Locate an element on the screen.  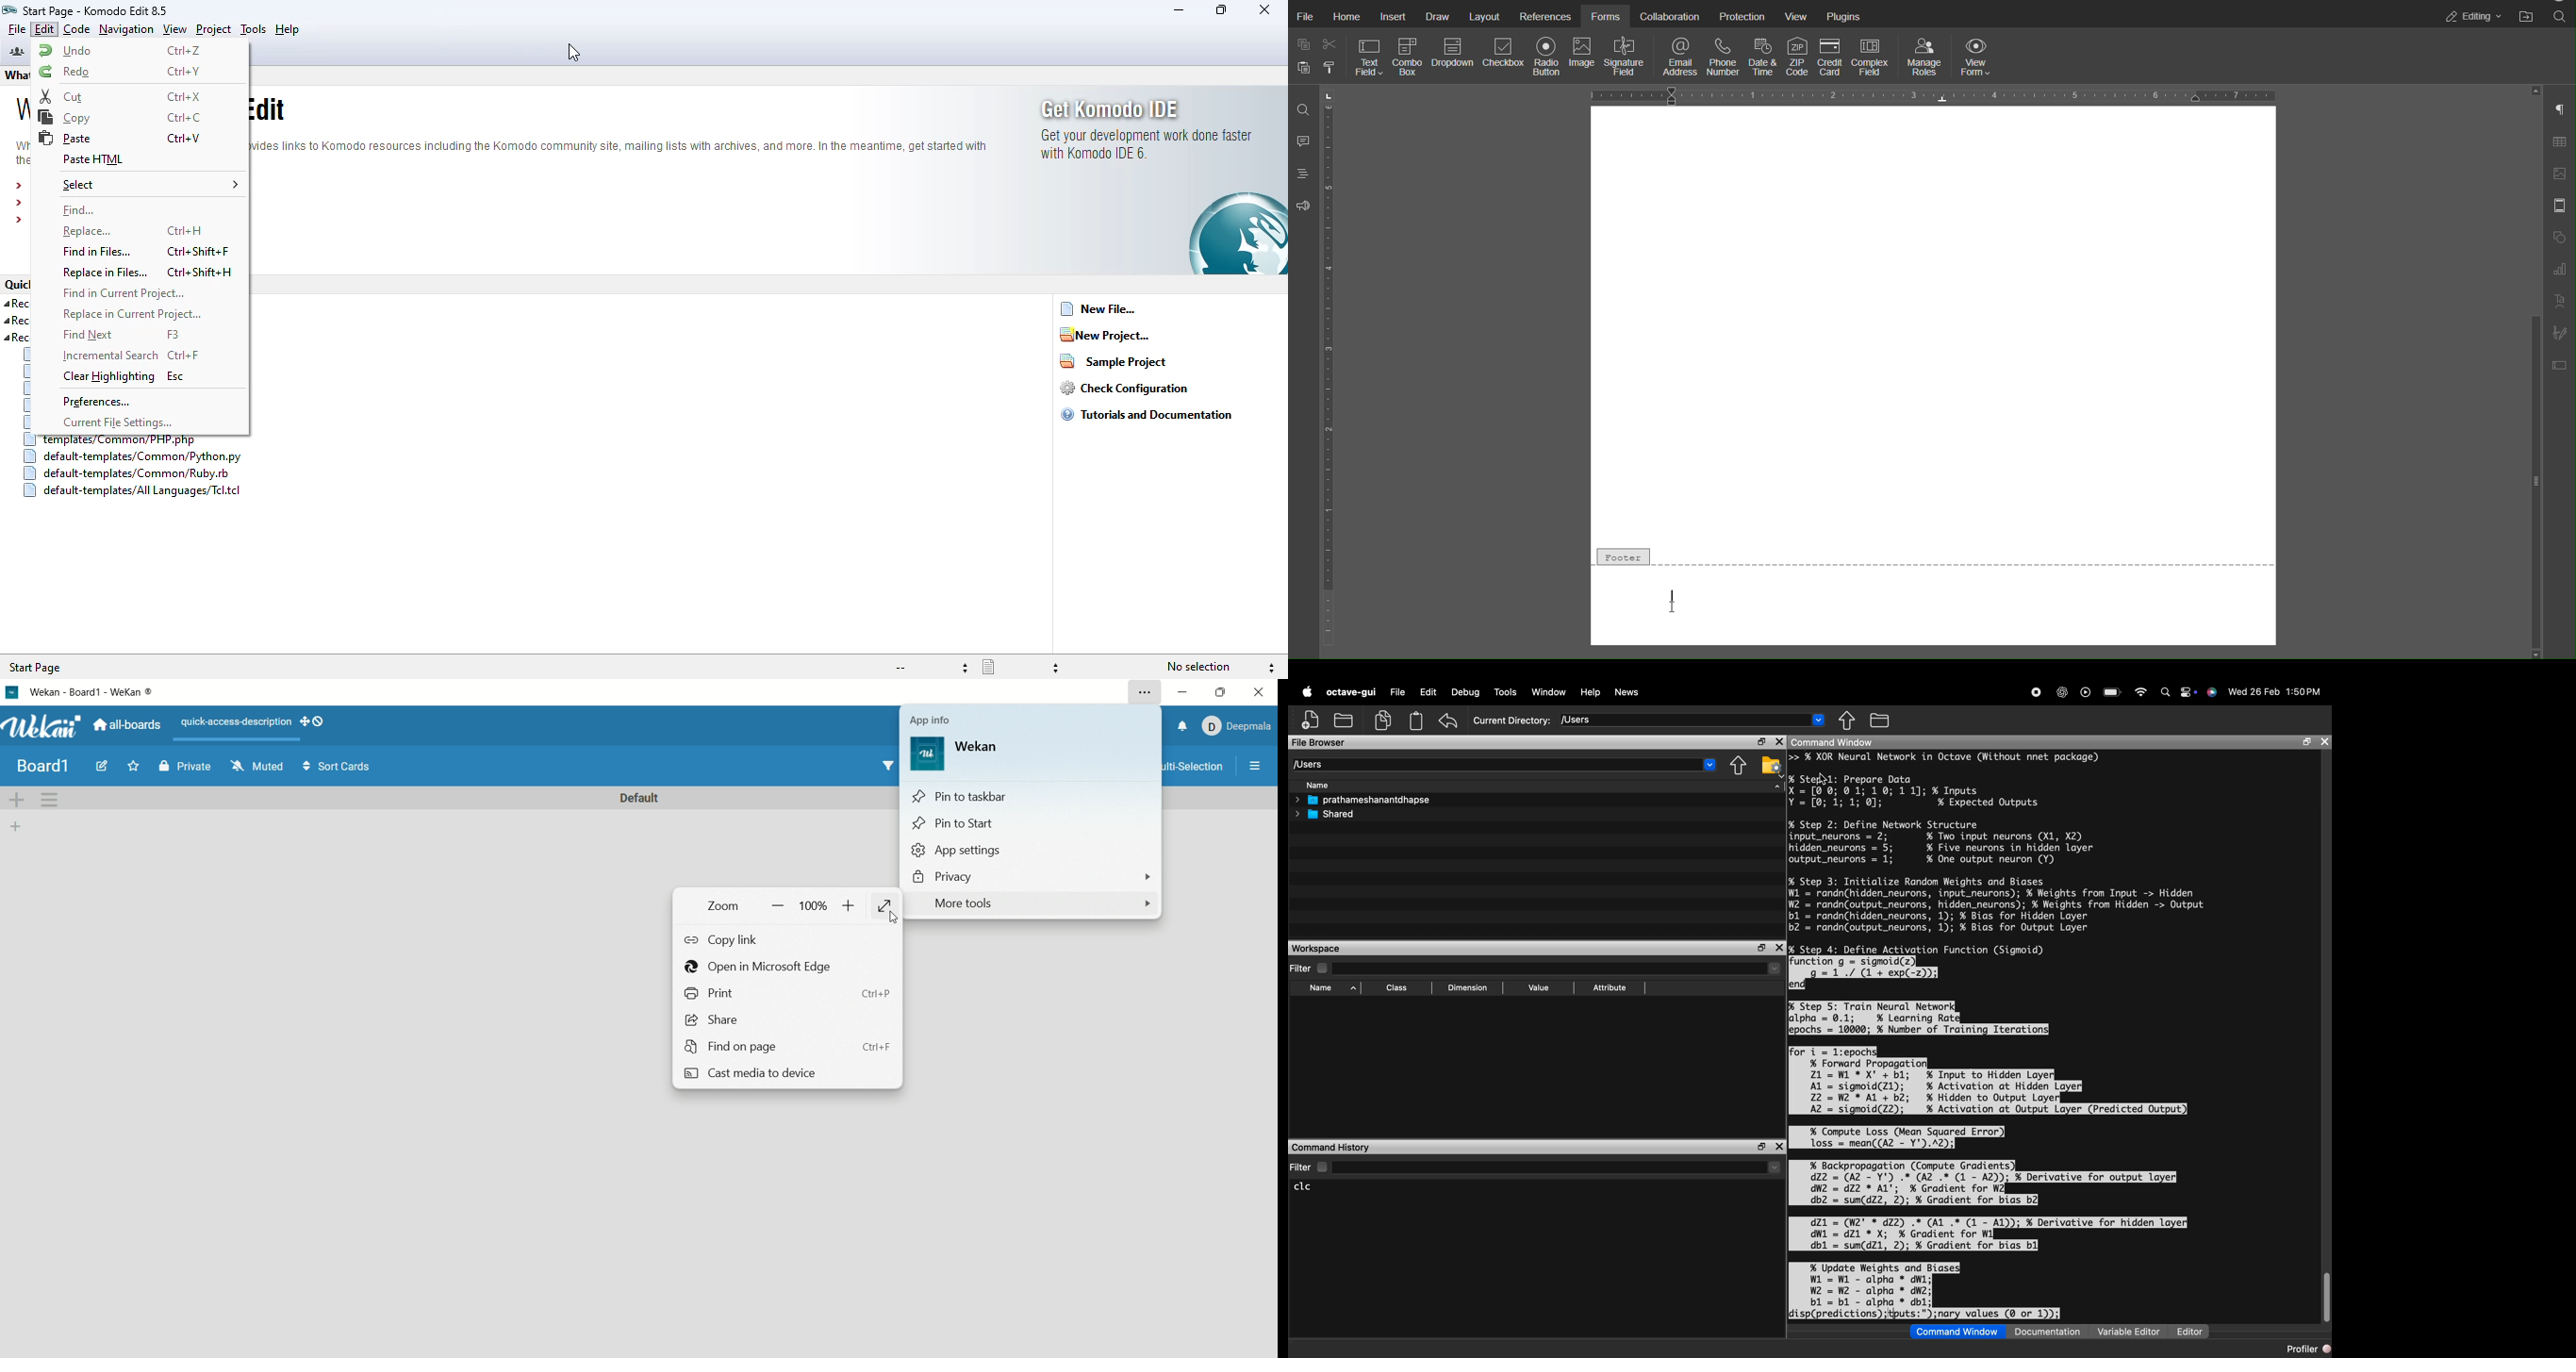
logo is located at coordinates (8, 10).